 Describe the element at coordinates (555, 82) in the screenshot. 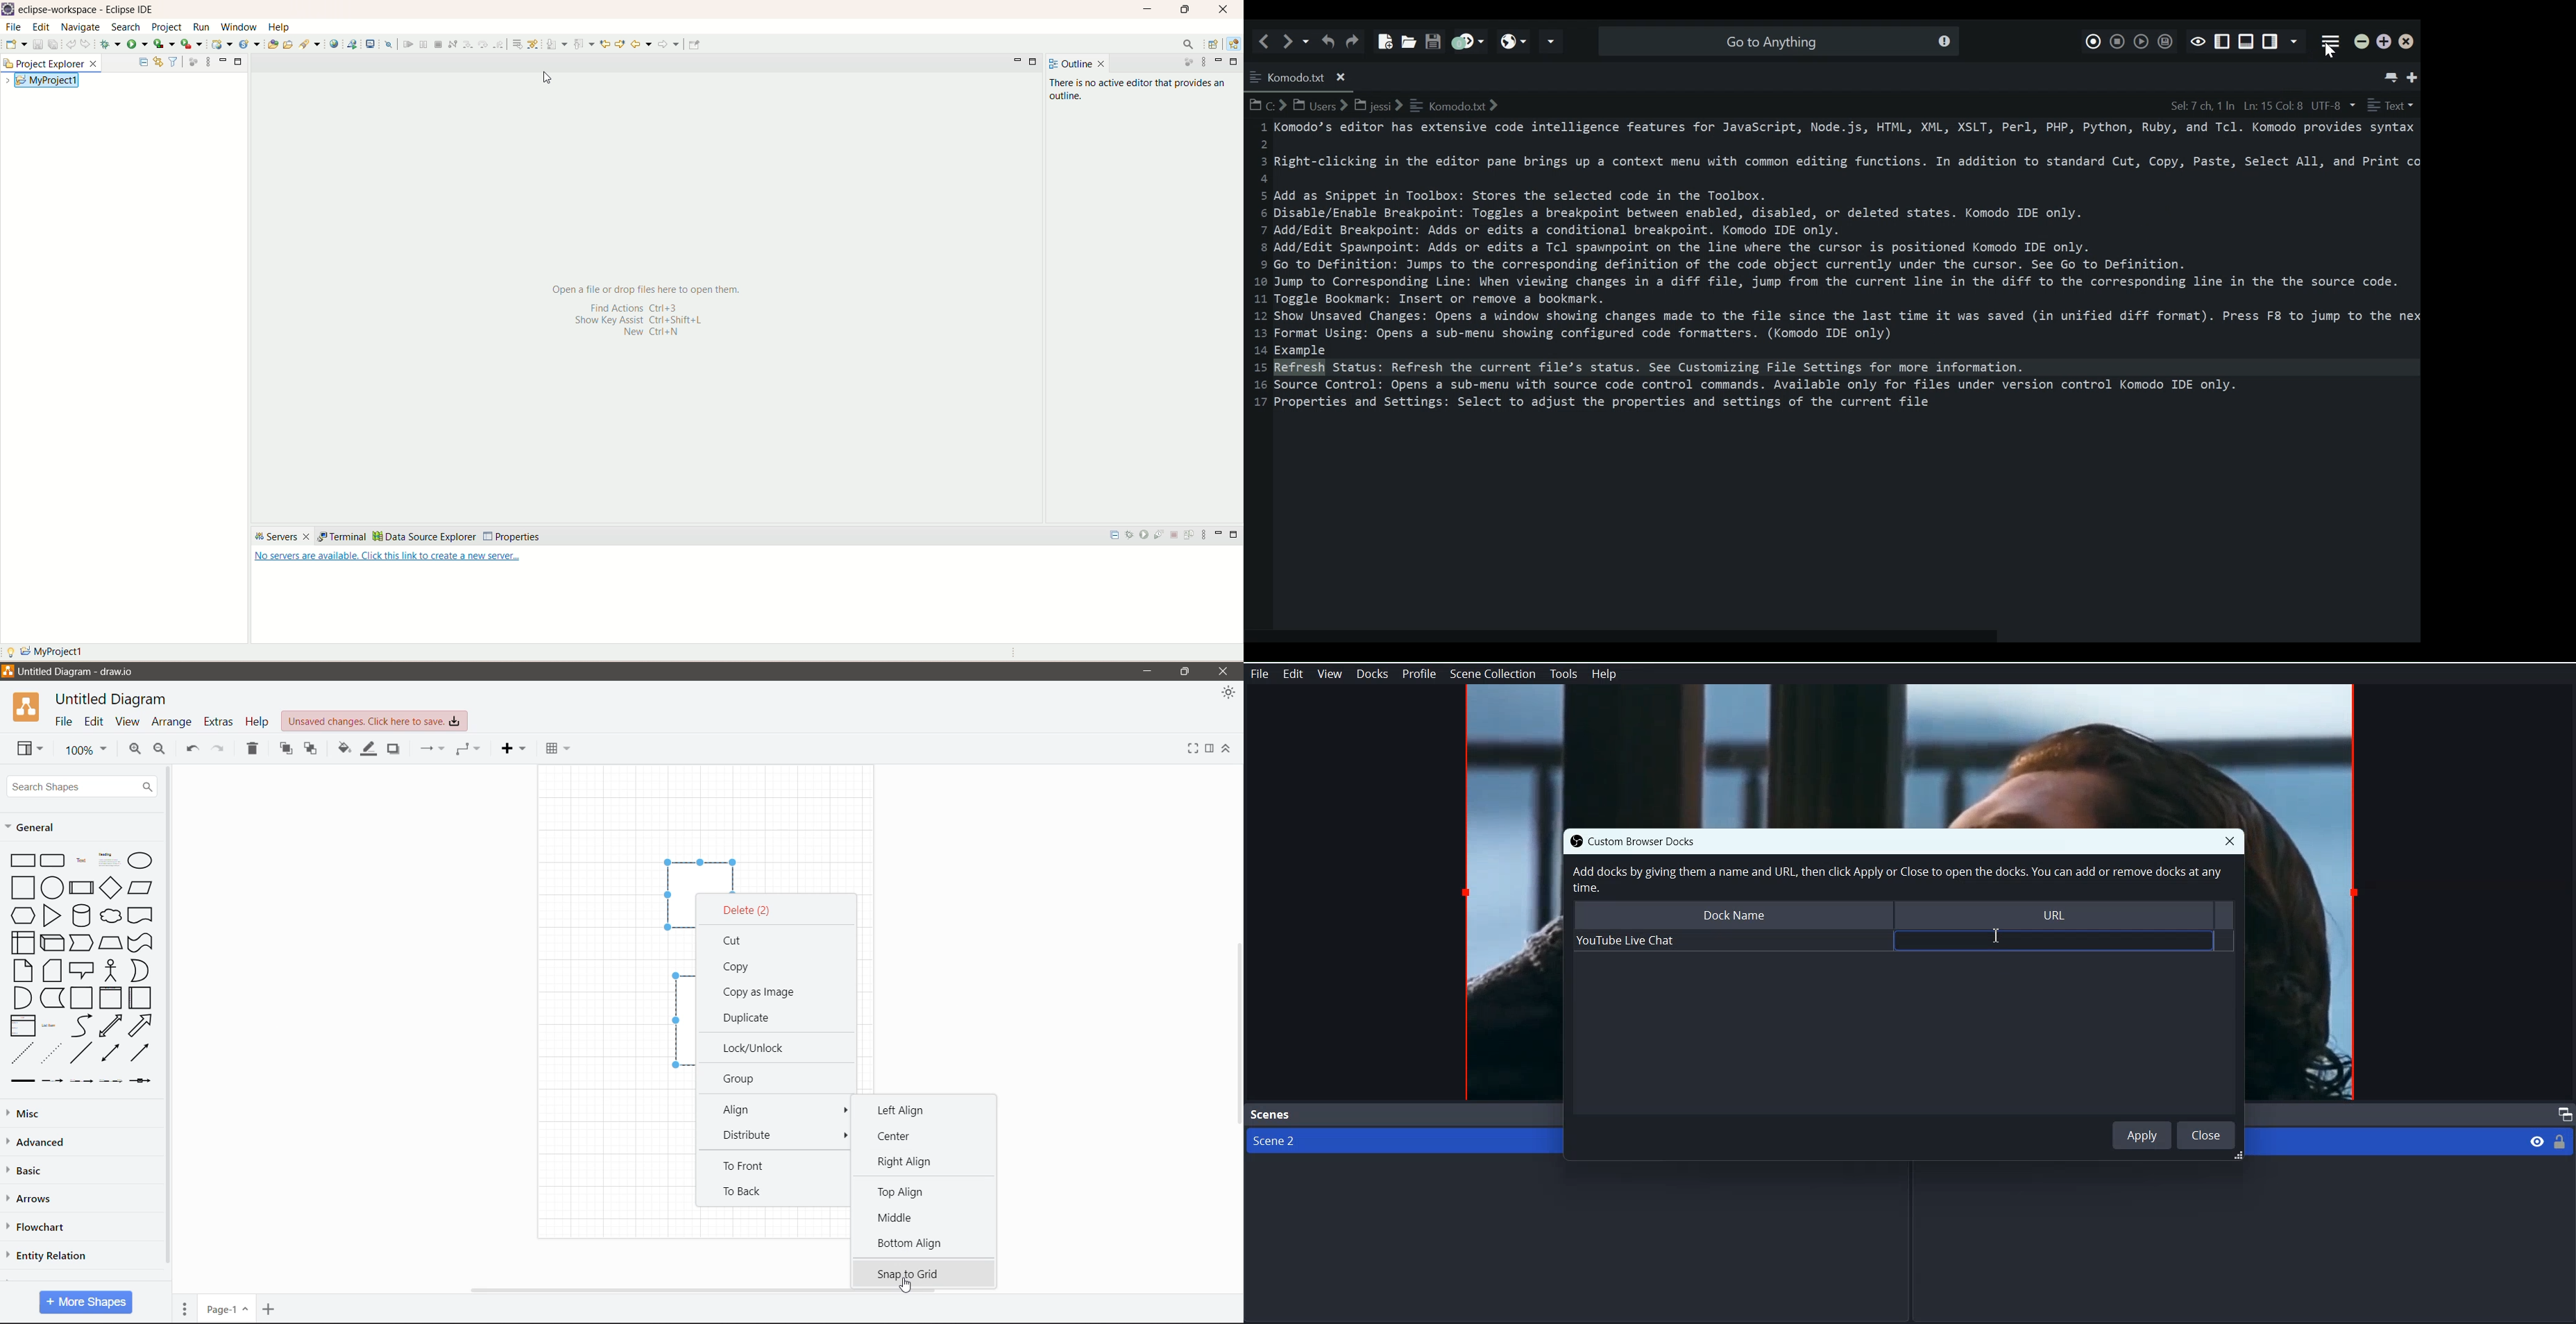

I see `cursor` at that location.